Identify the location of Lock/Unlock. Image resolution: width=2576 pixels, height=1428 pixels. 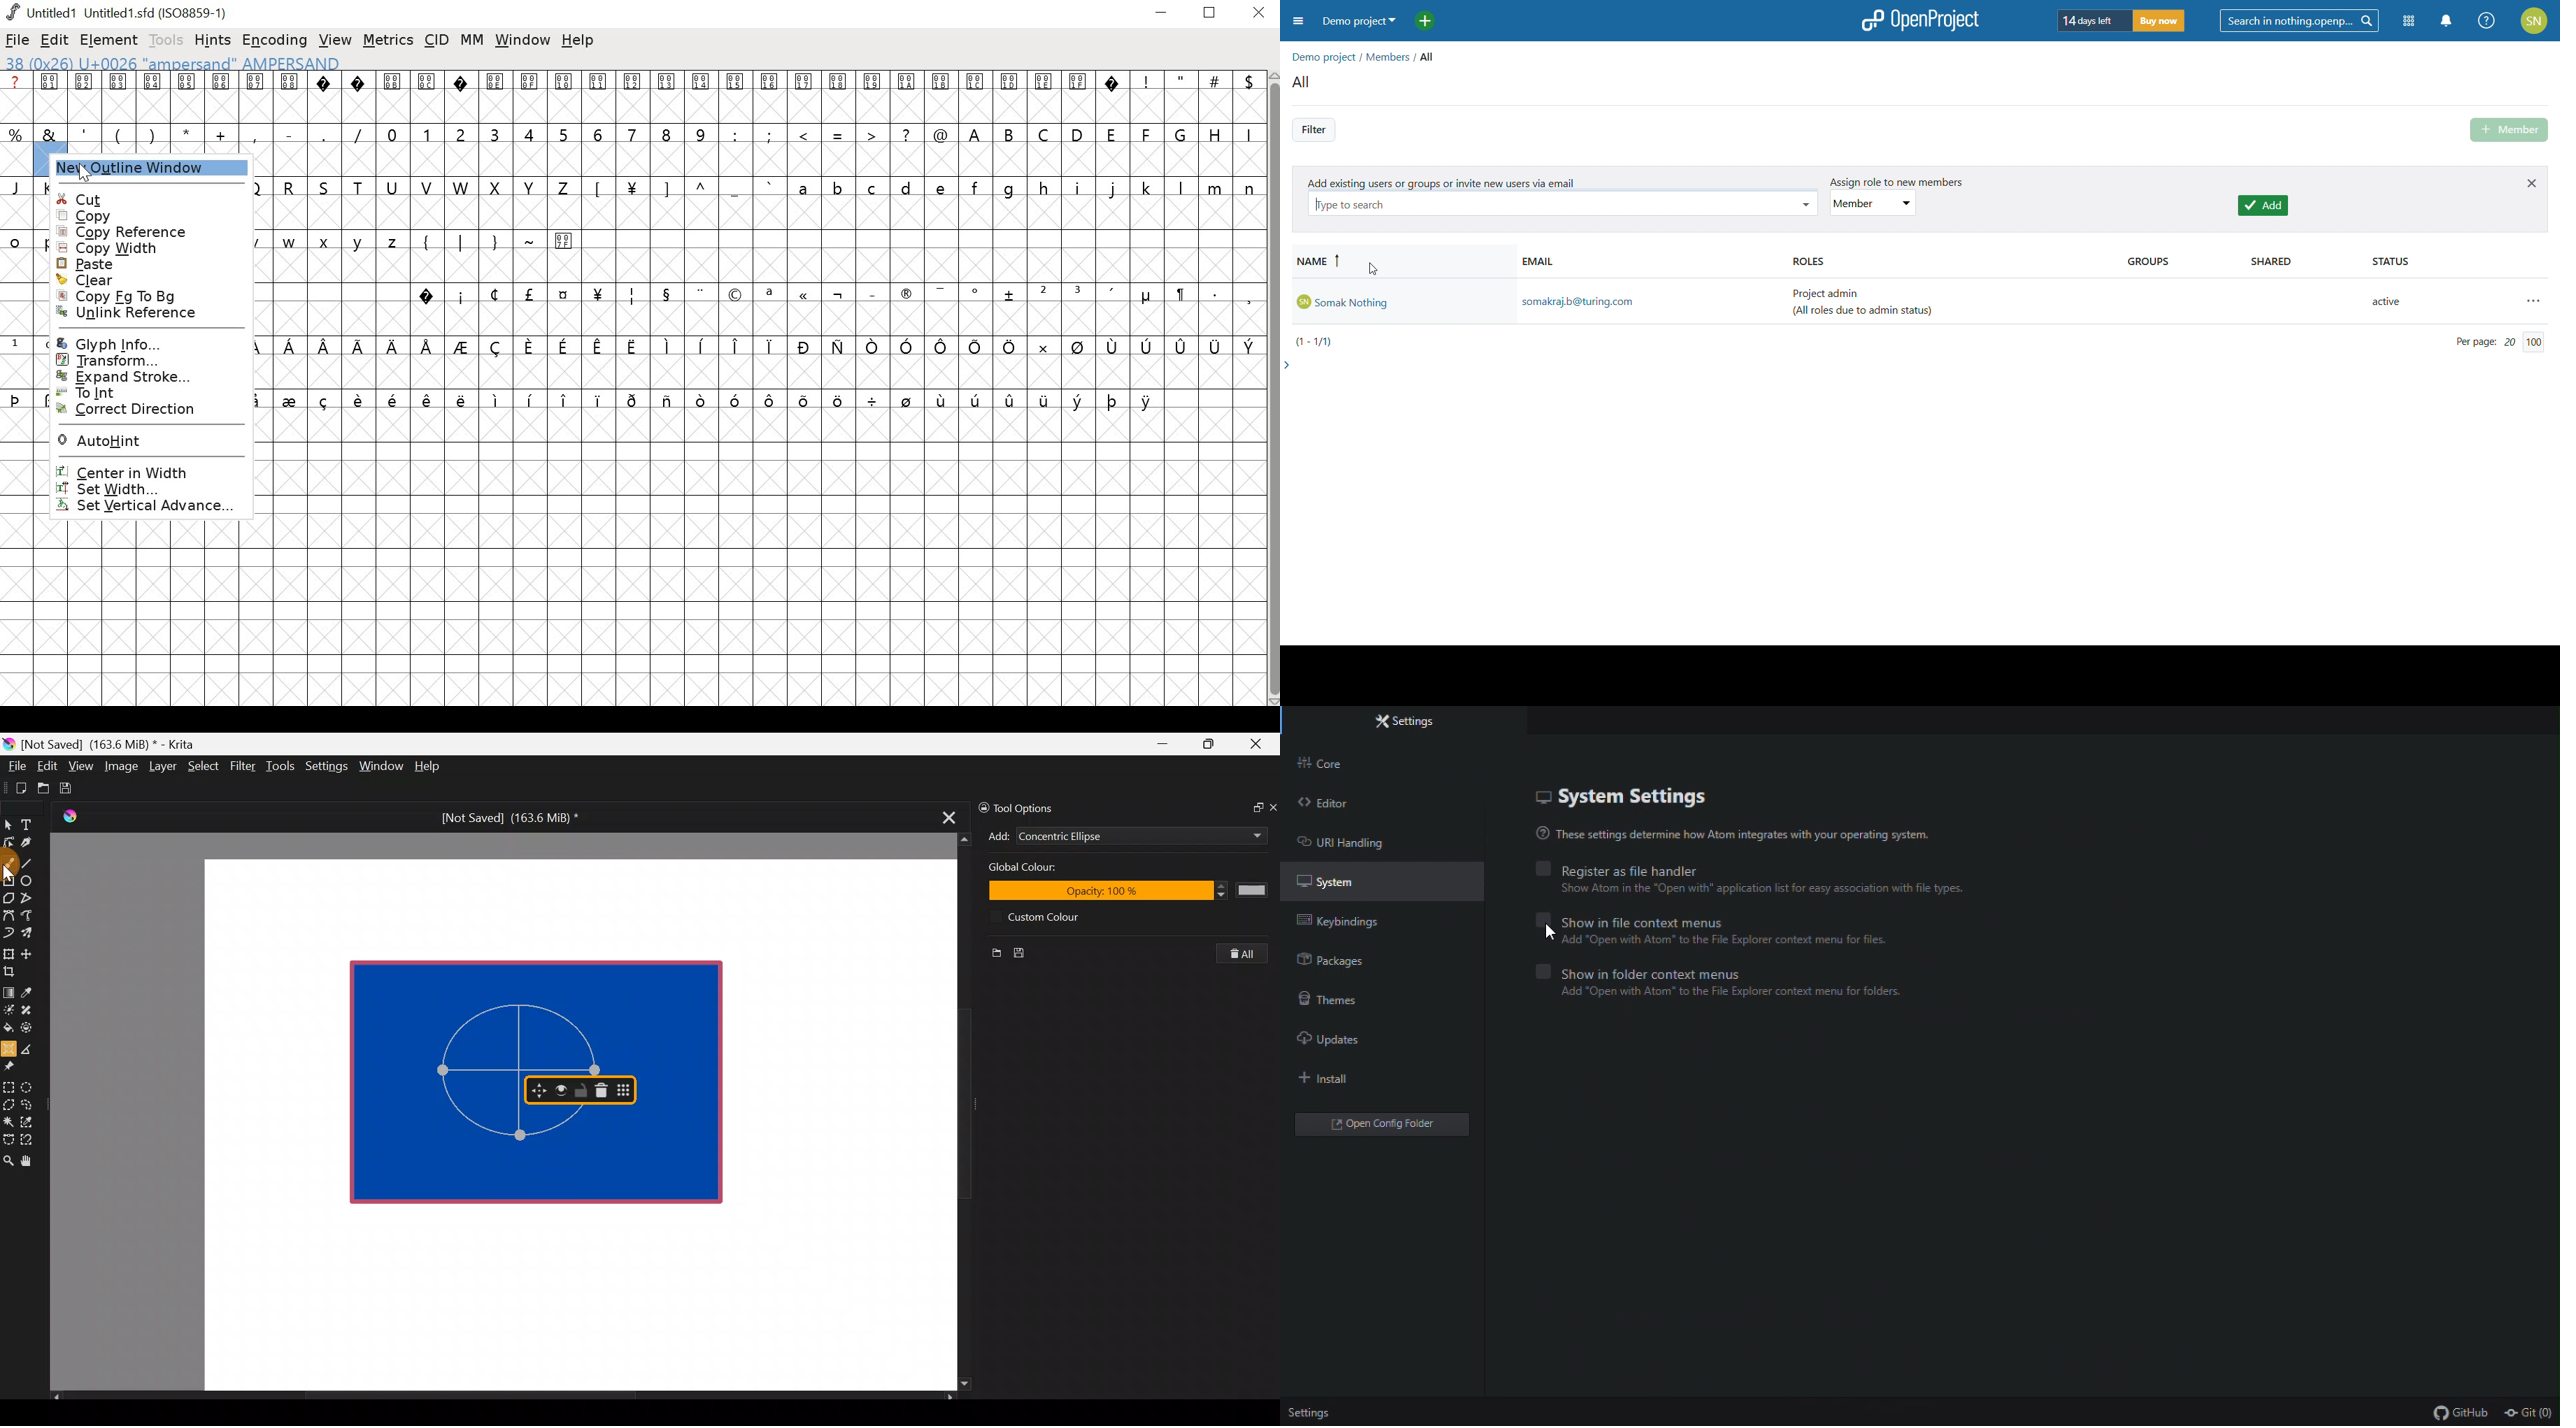
(581, 1088).